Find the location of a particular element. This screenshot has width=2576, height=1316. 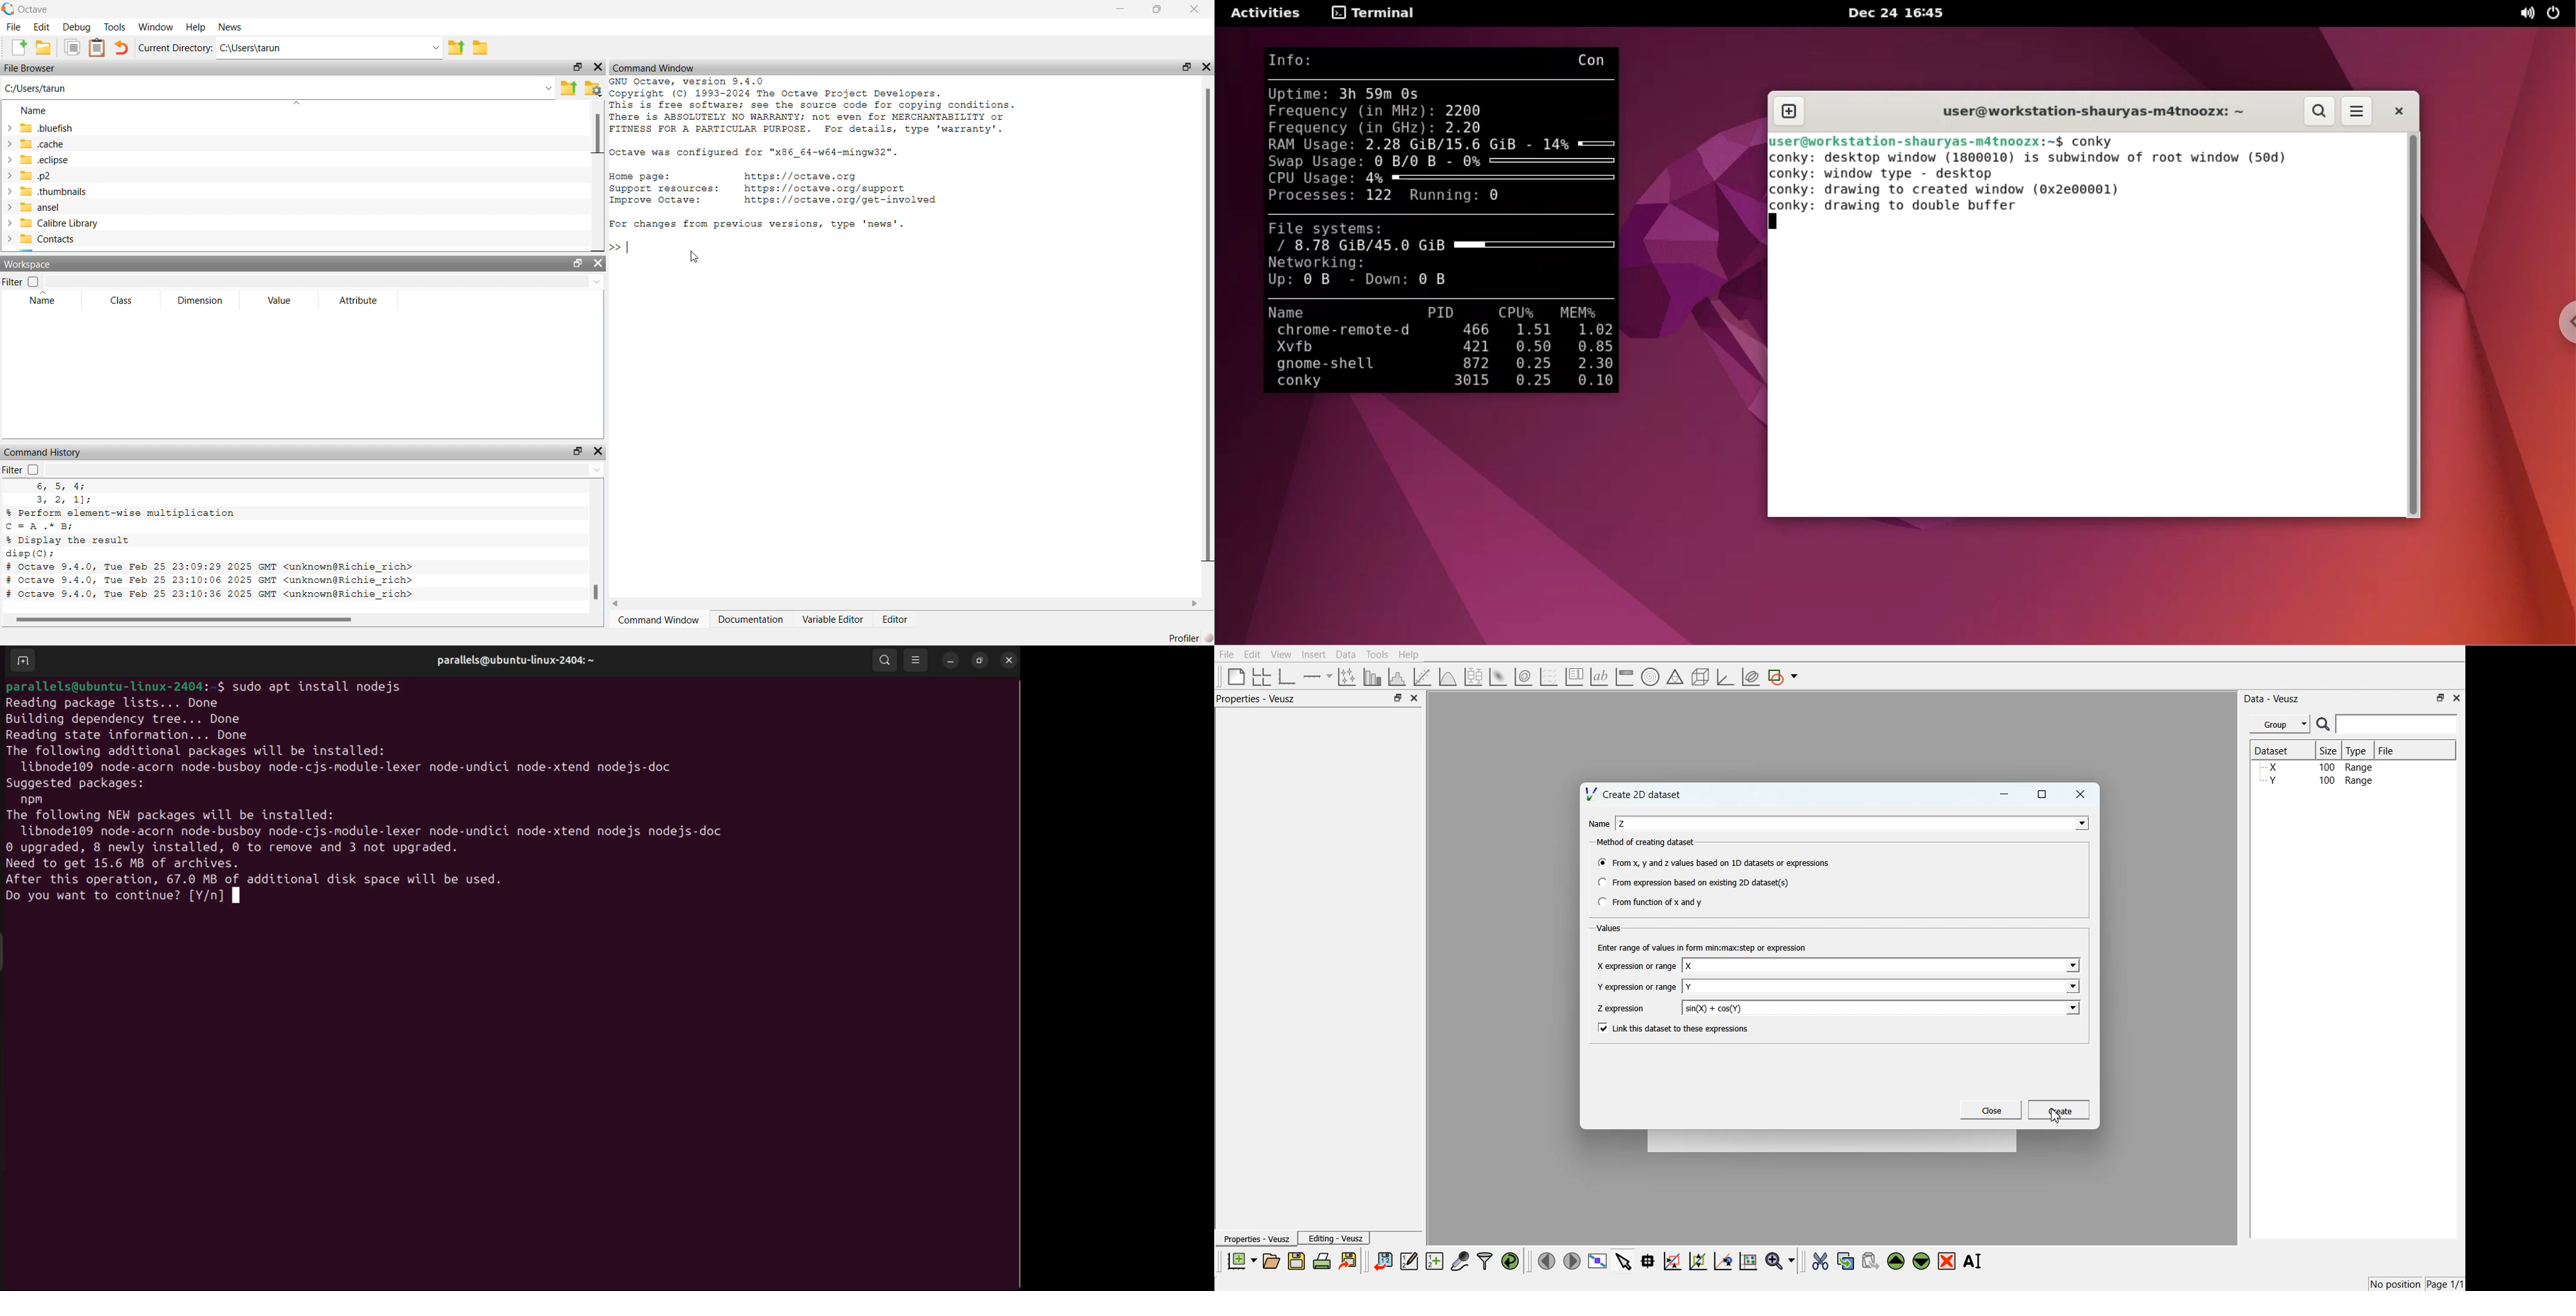

Documents is located at coordinates (72, 47).